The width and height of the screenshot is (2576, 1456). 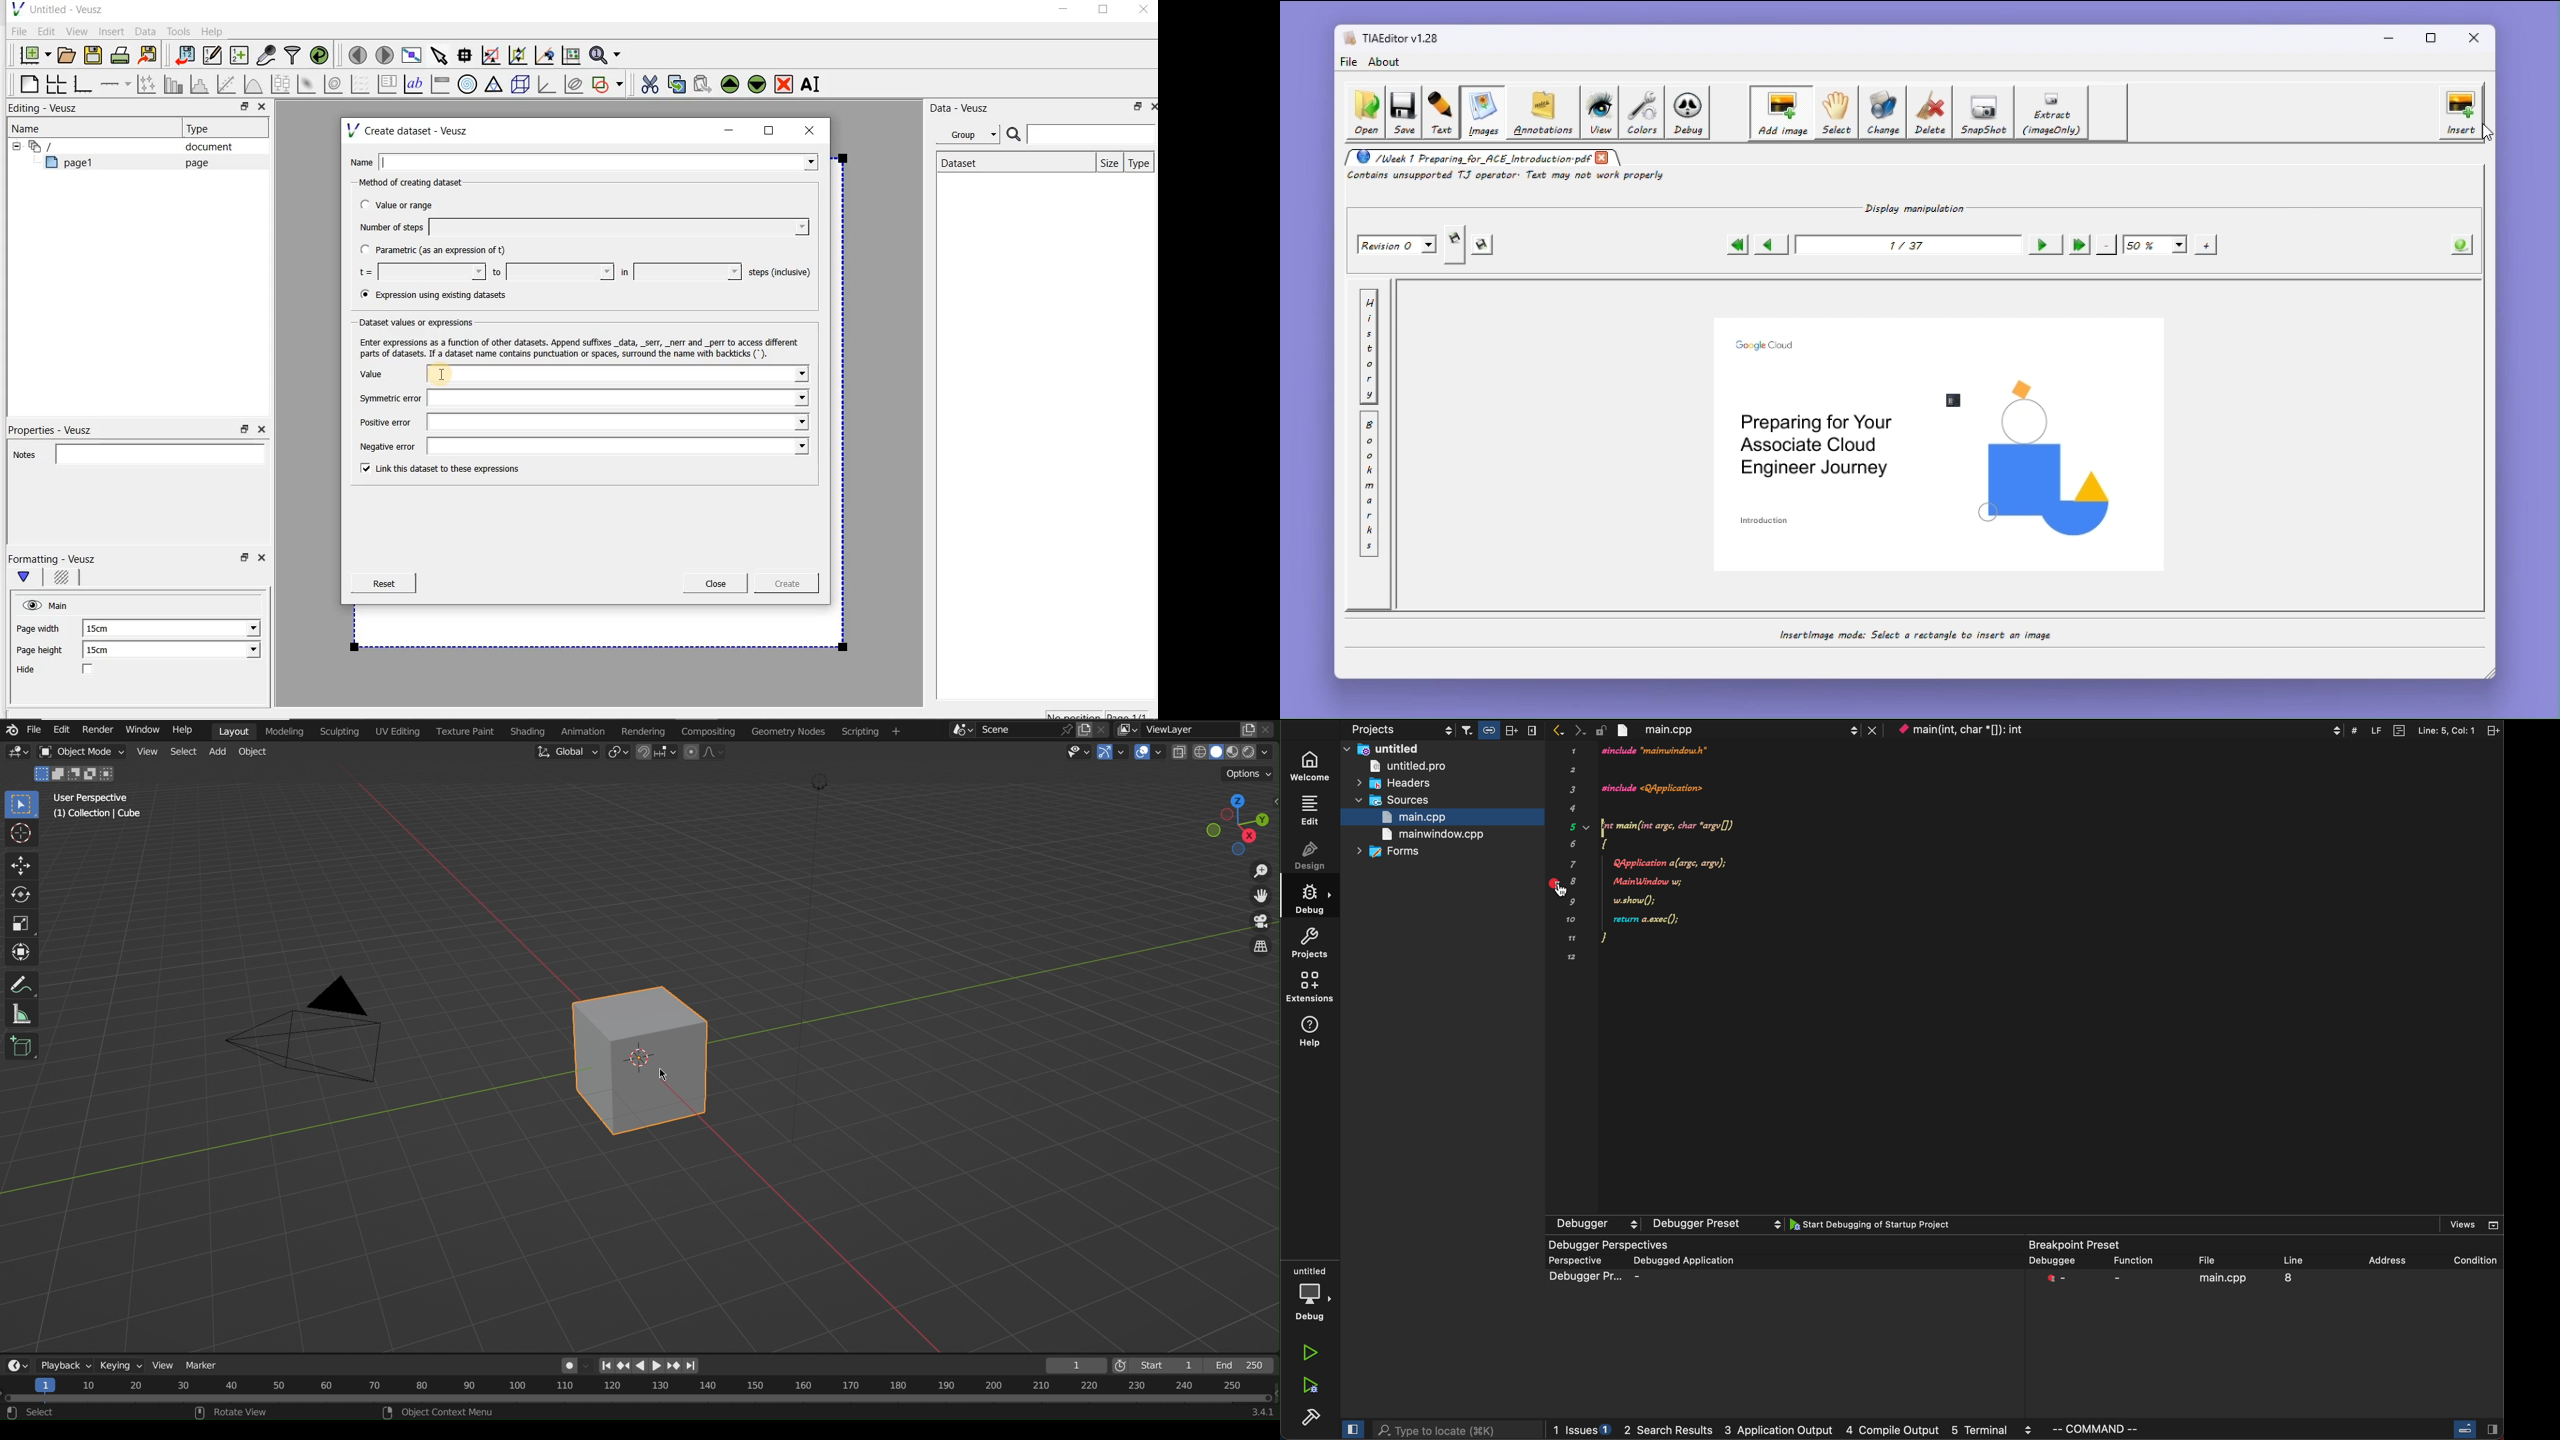 What do you see at coordinates (1309, 1352) in the screenshot?
I see `run` at bounding box center [1309, 1352].